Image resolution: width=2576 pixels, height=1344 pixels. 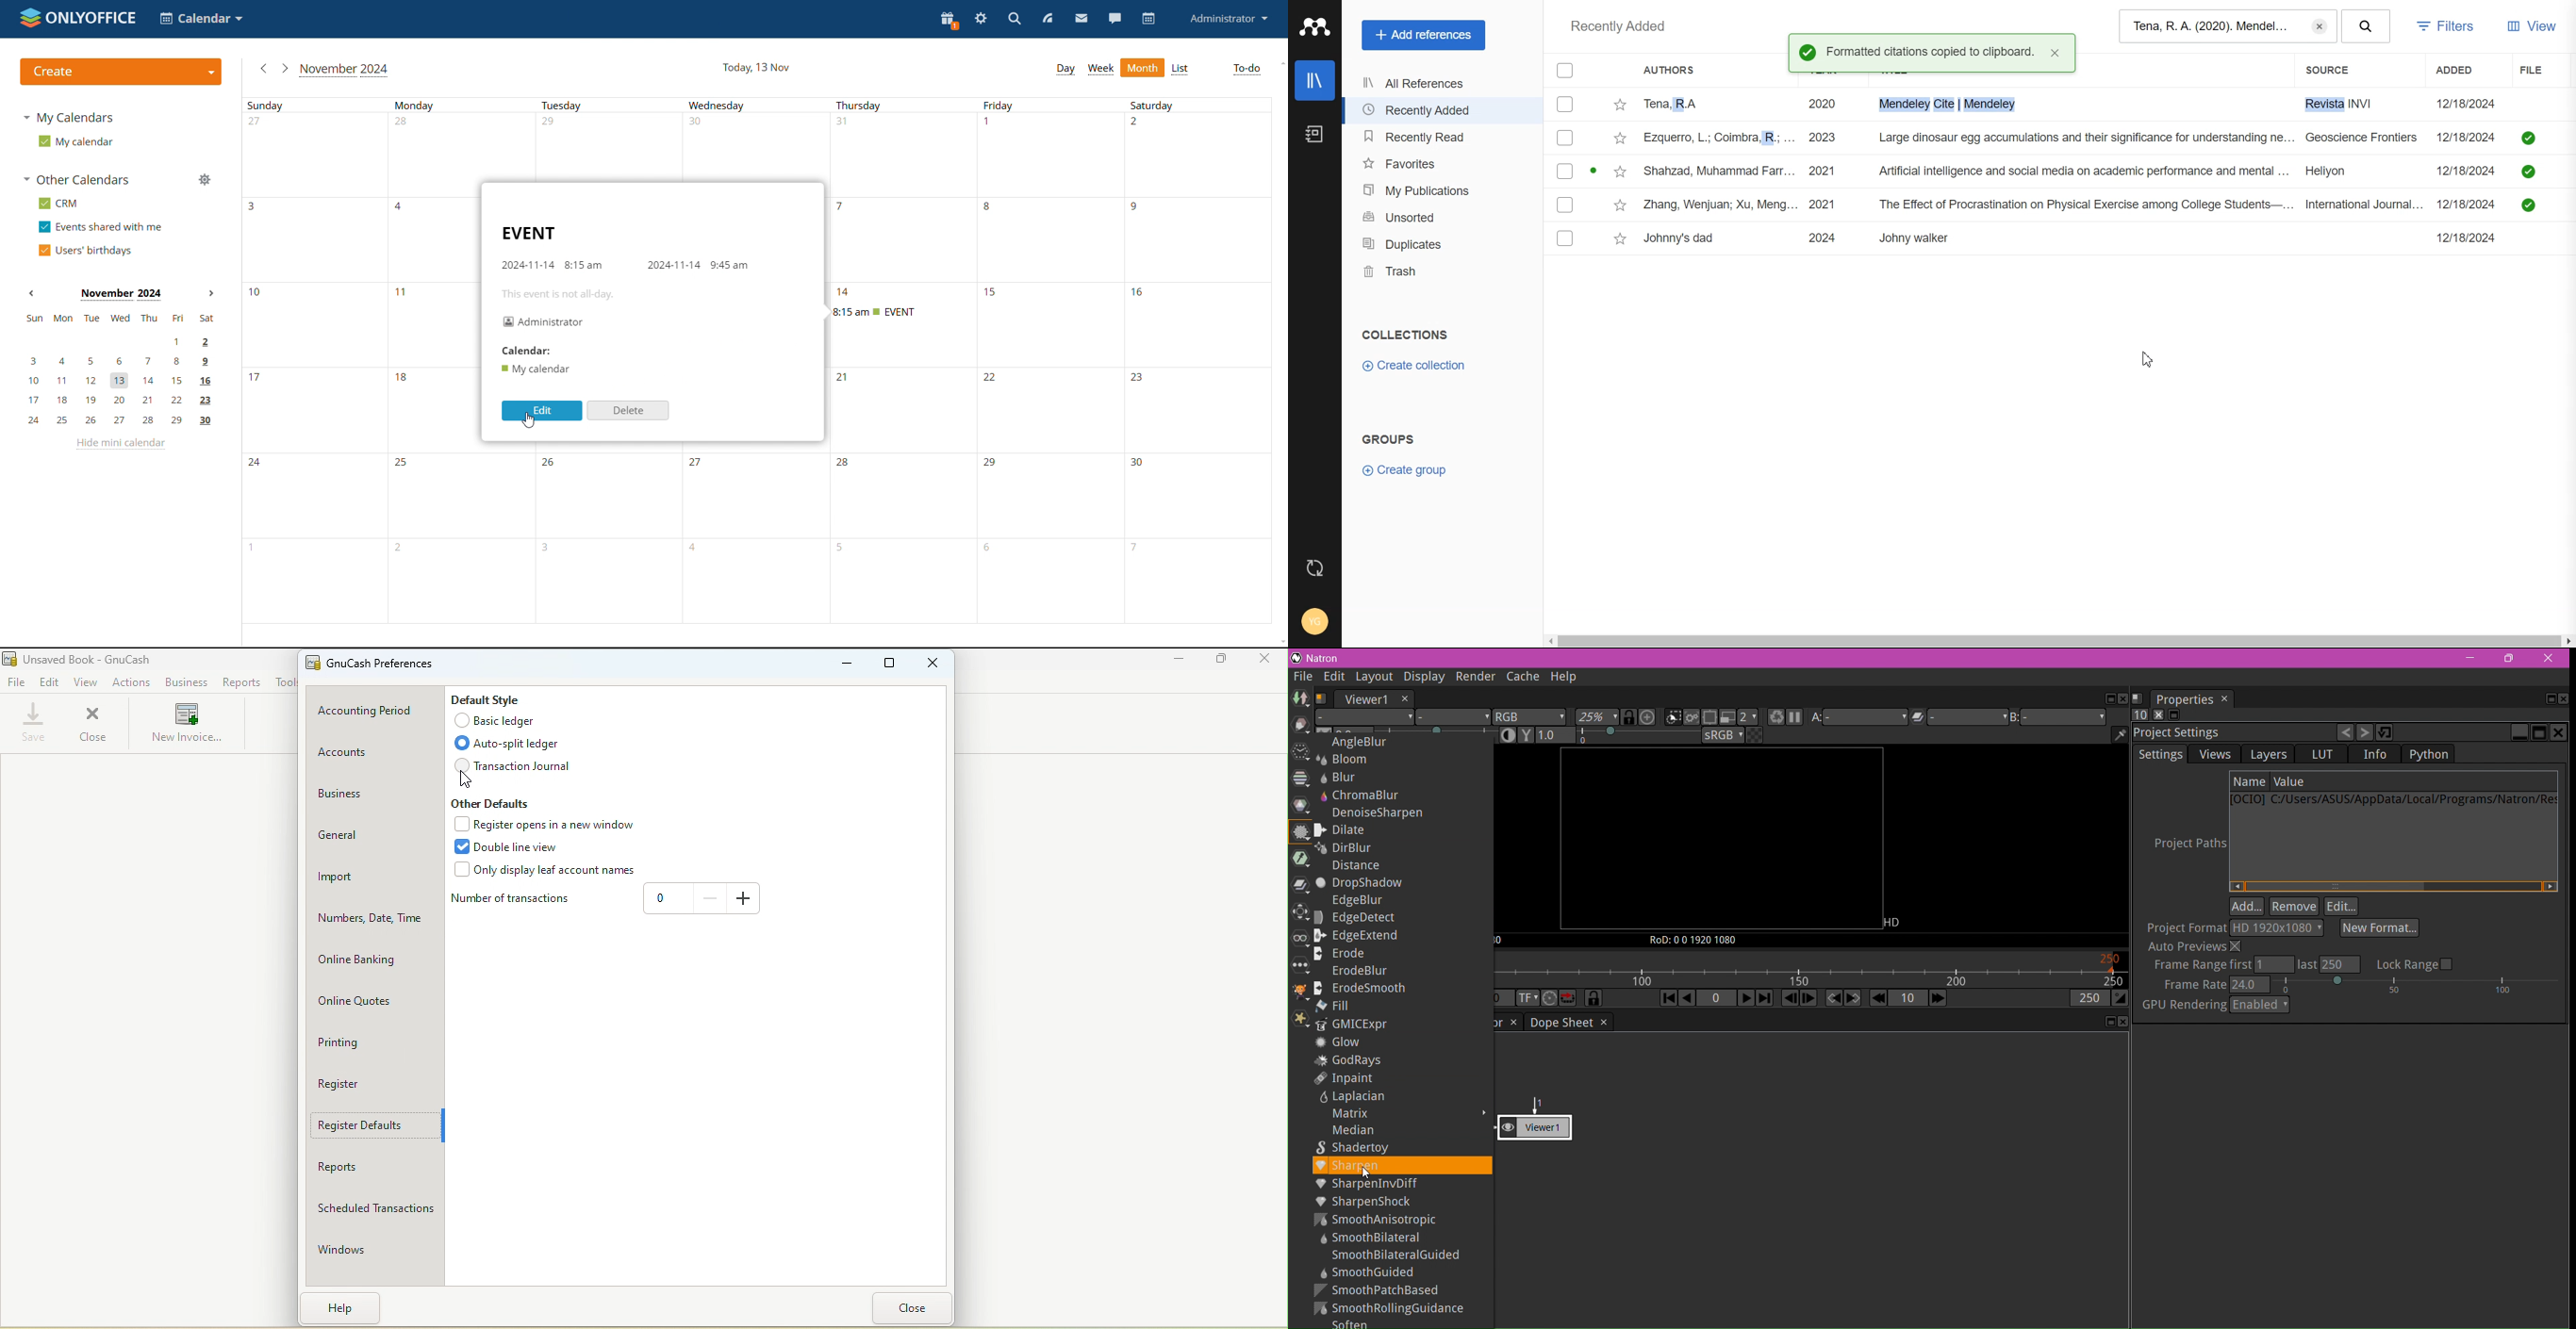 What do you see at coordinates (2149, 359) in the screenshot?
I see `Cursor` at bounding box center [2149, 359].